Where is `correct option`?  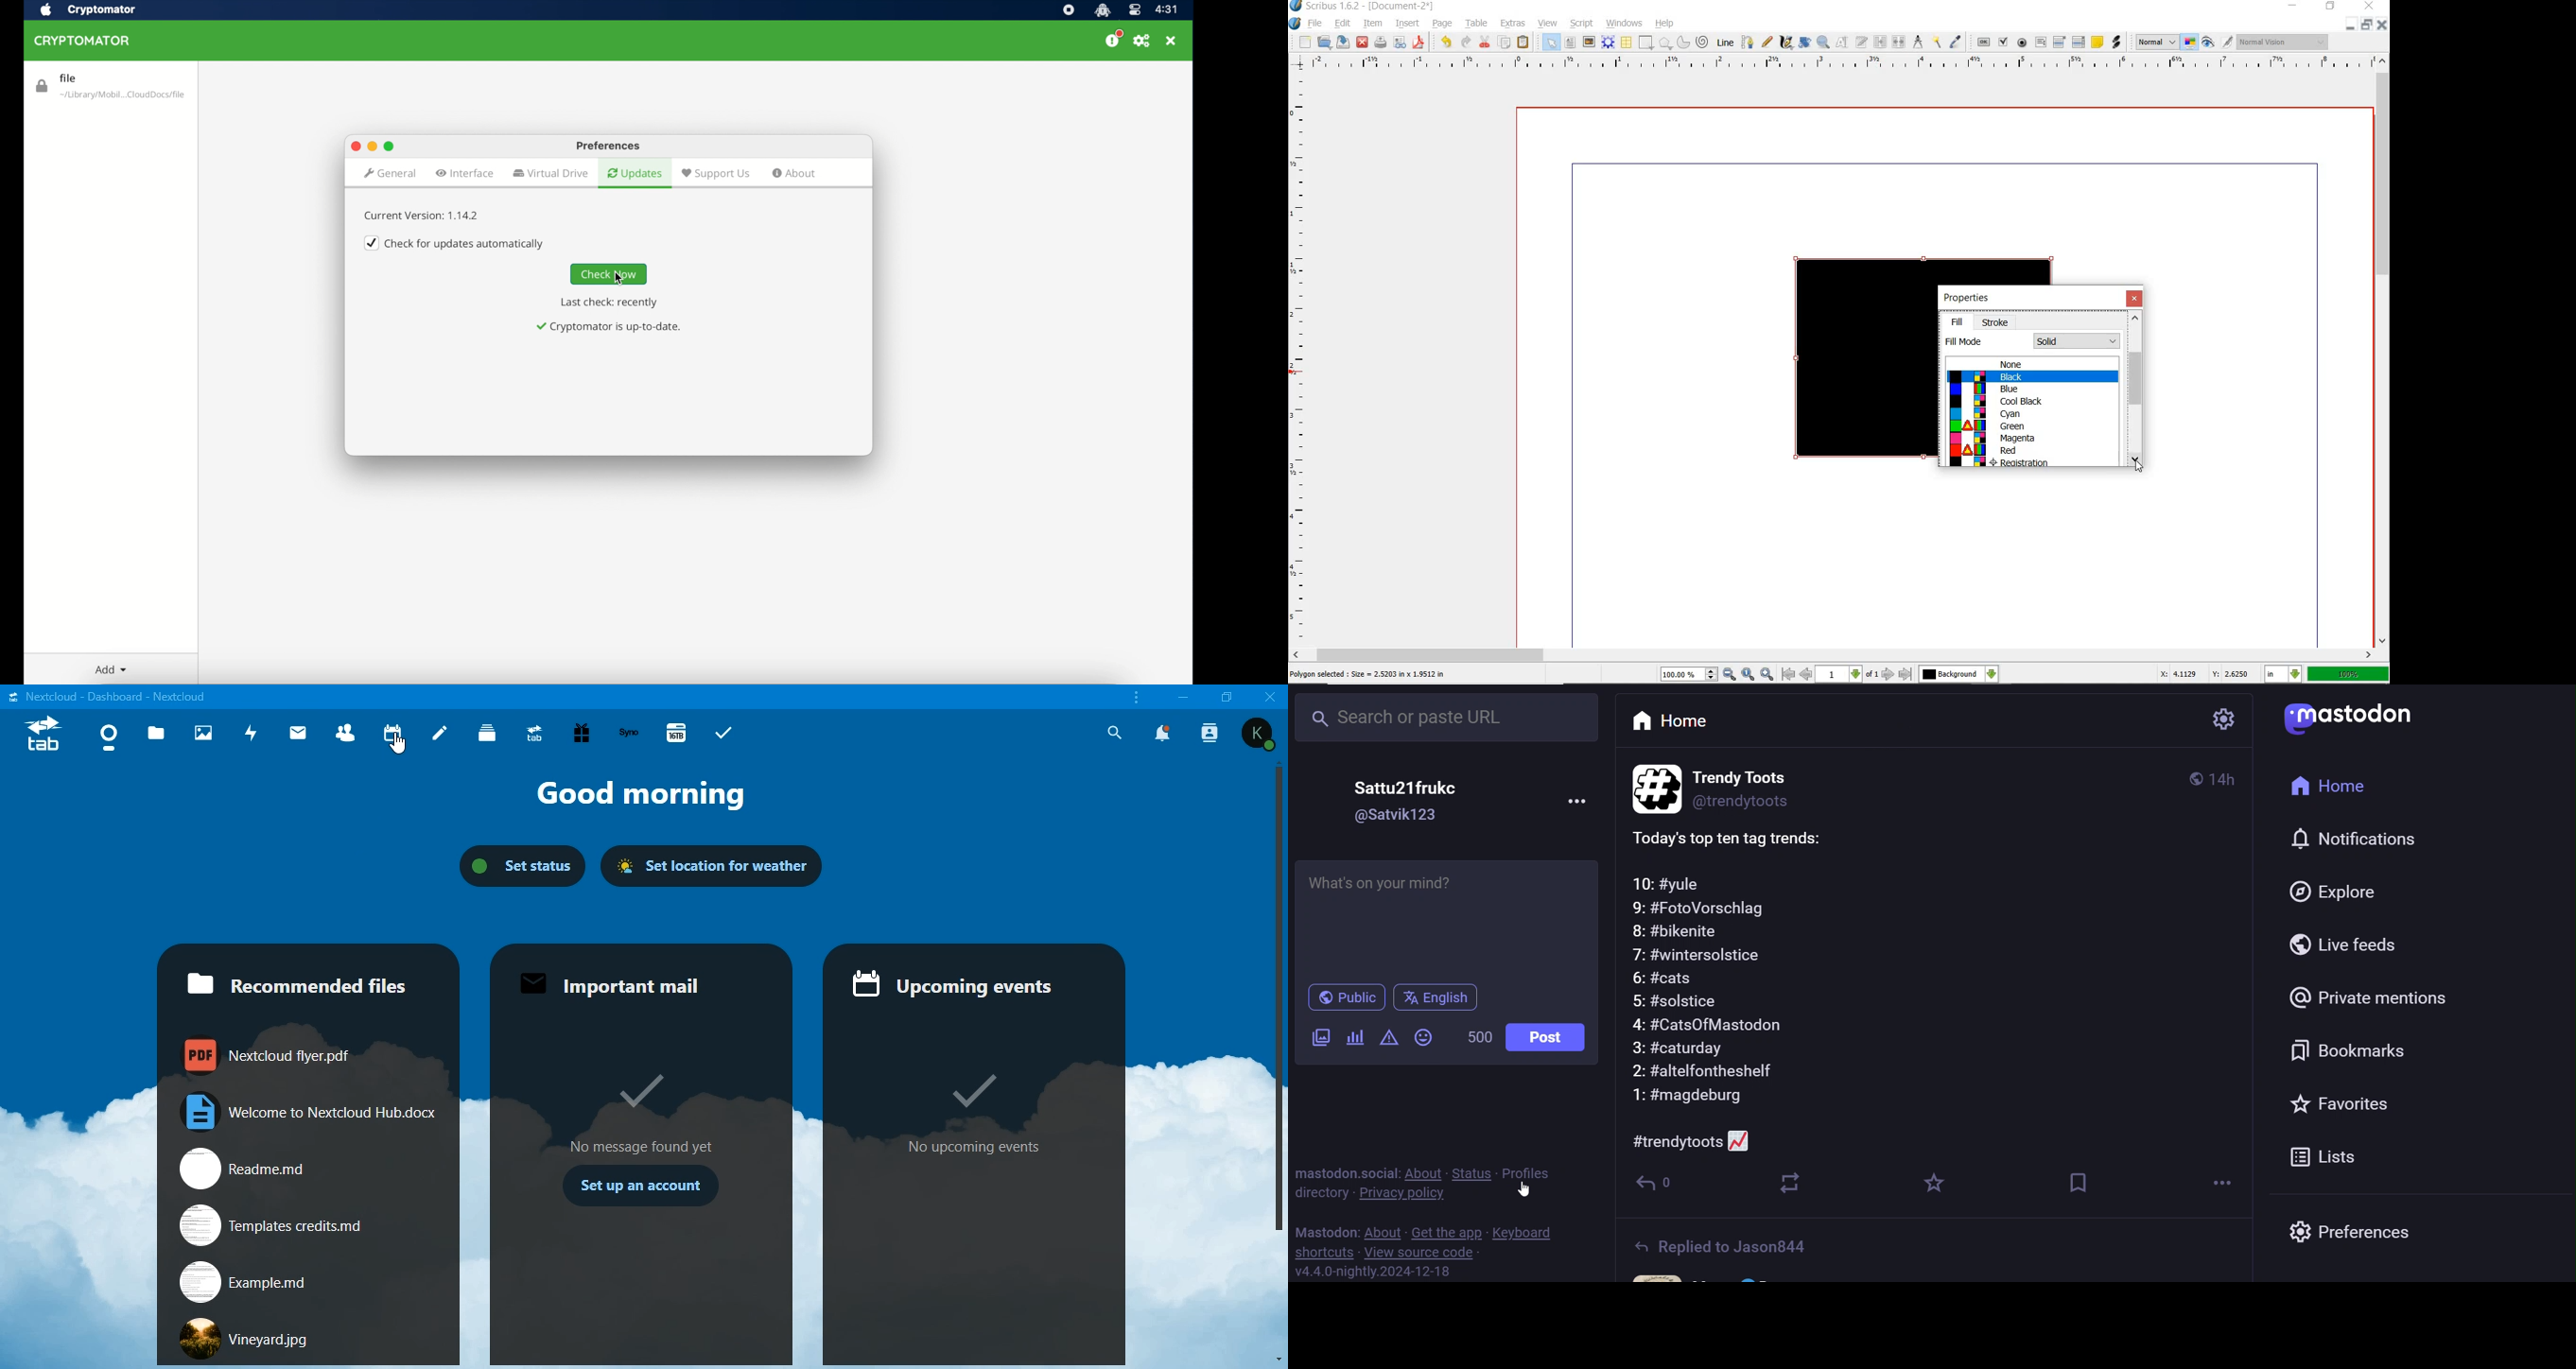
correct option is located at coordinates (635, 1092).